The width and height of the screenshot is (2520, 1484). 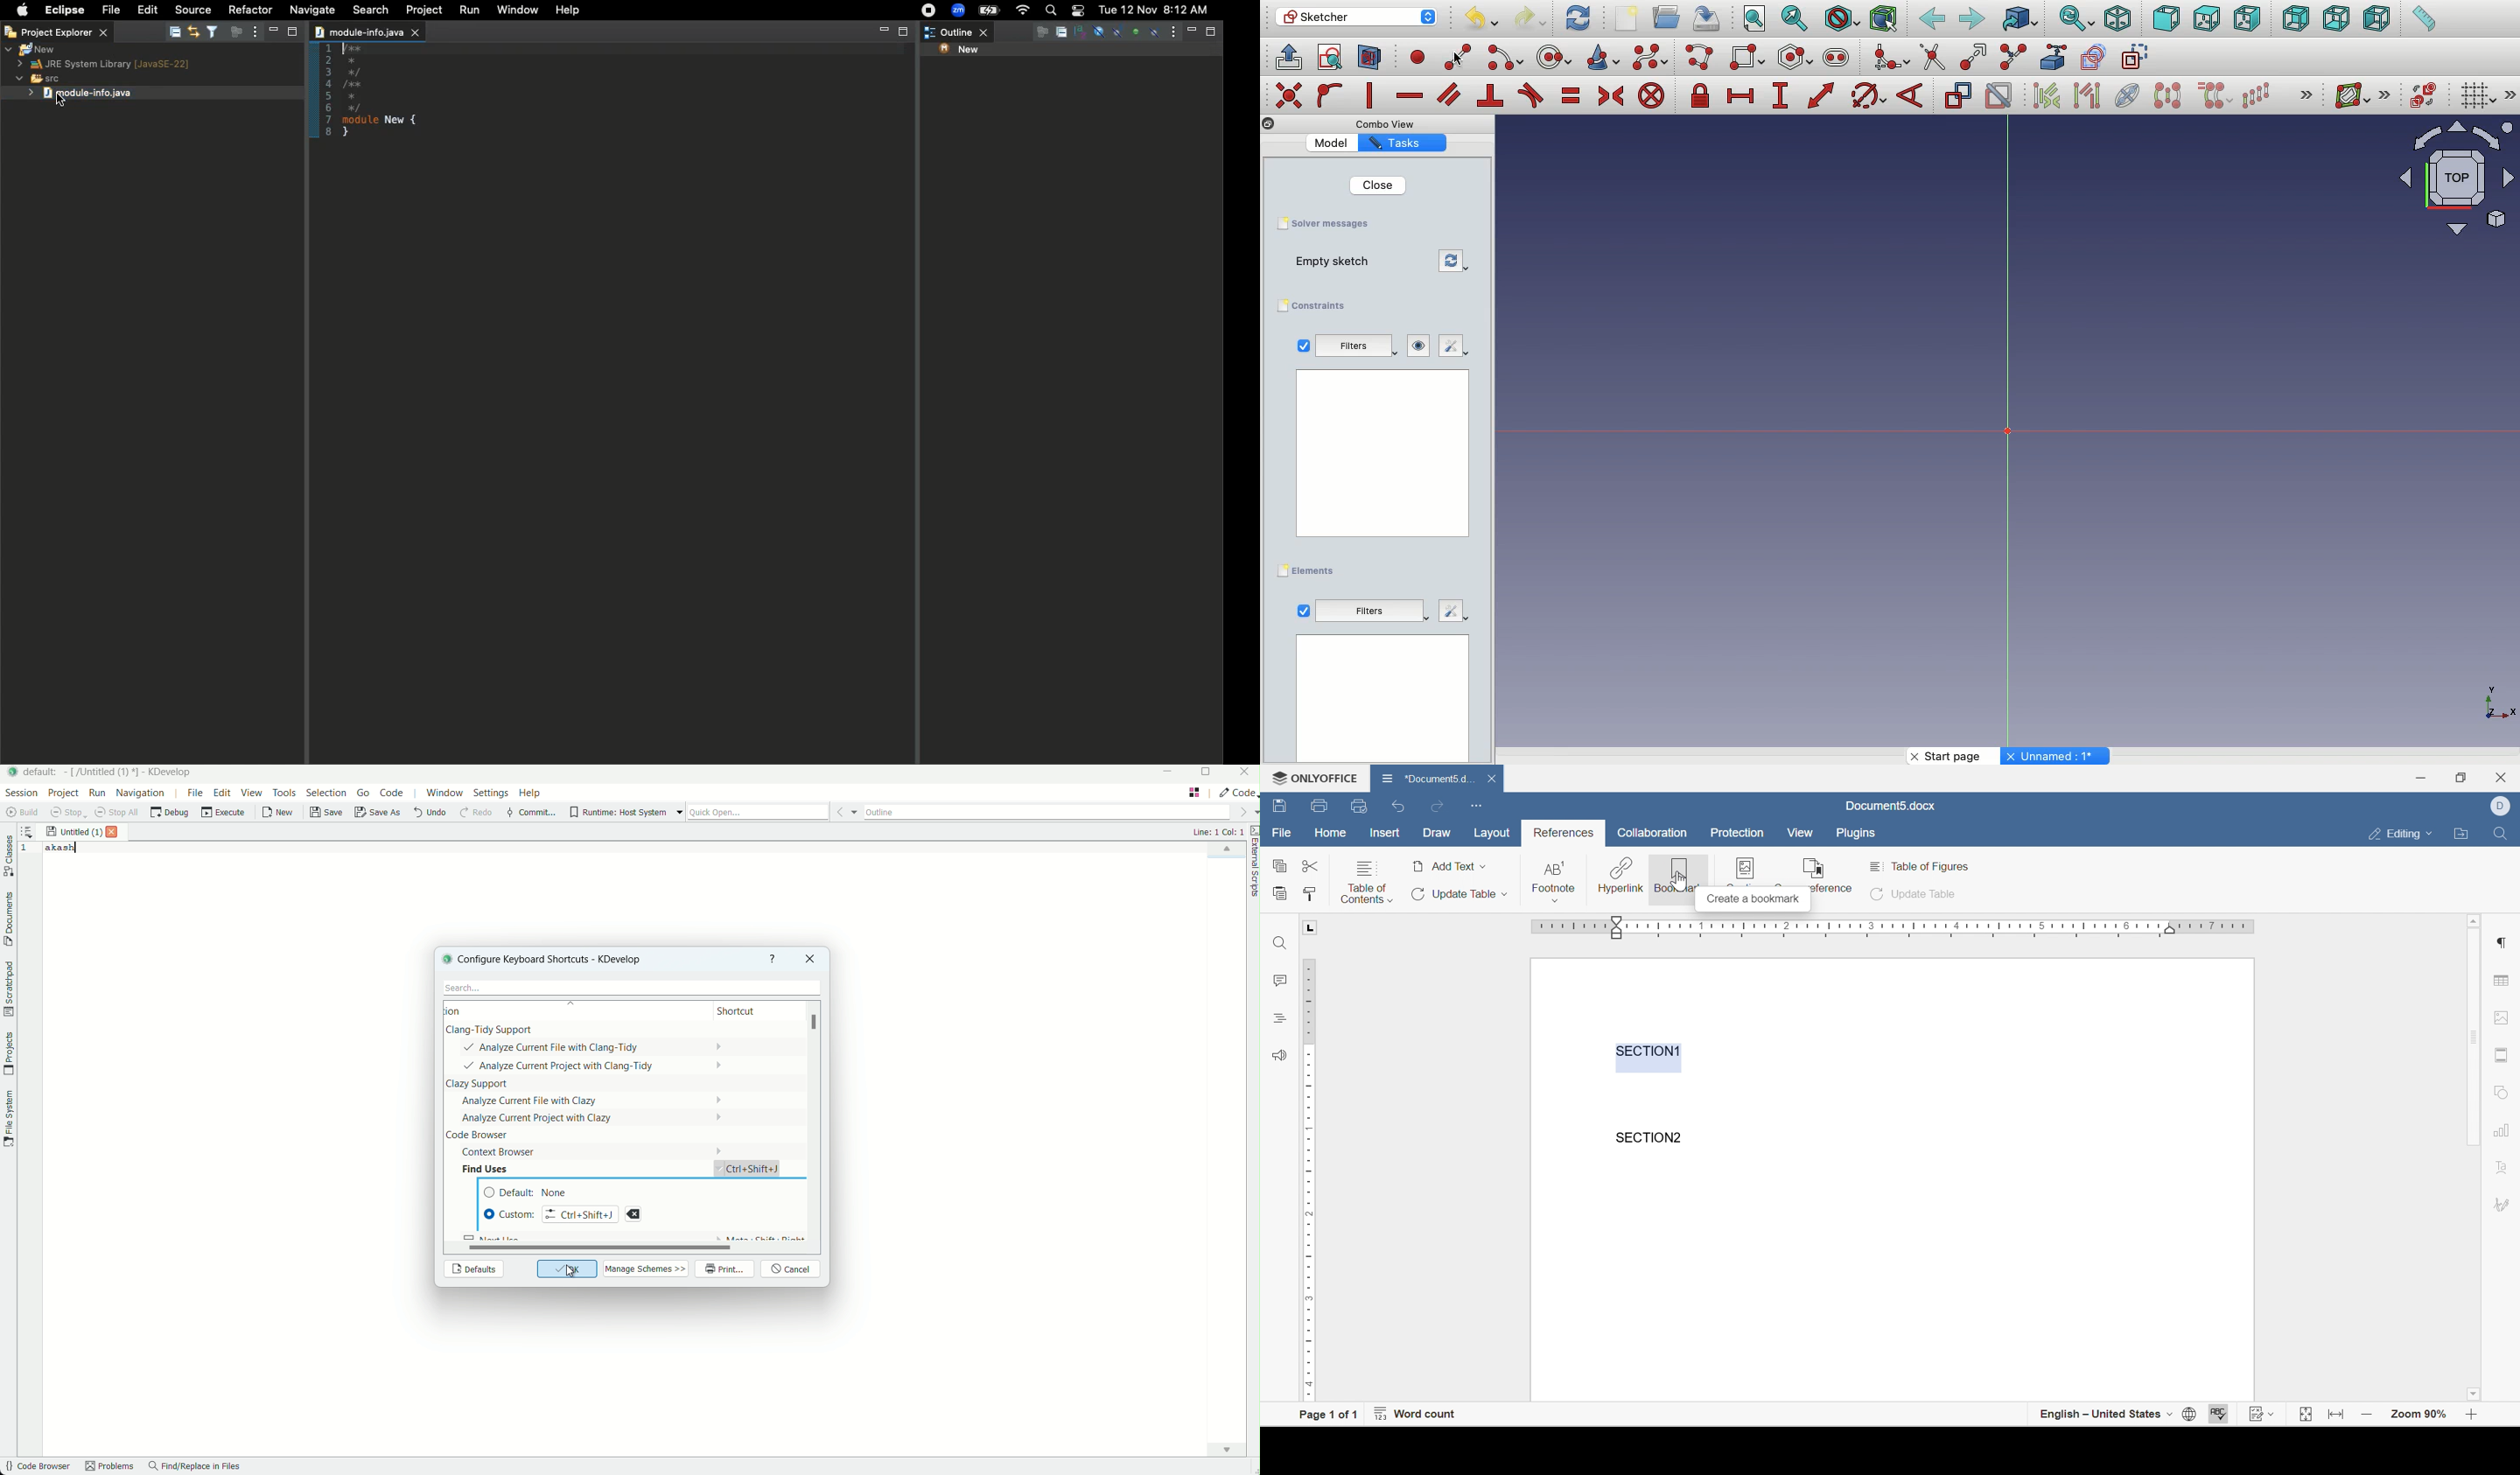 I want to click on track changes, so click(x=2264, y=1416).